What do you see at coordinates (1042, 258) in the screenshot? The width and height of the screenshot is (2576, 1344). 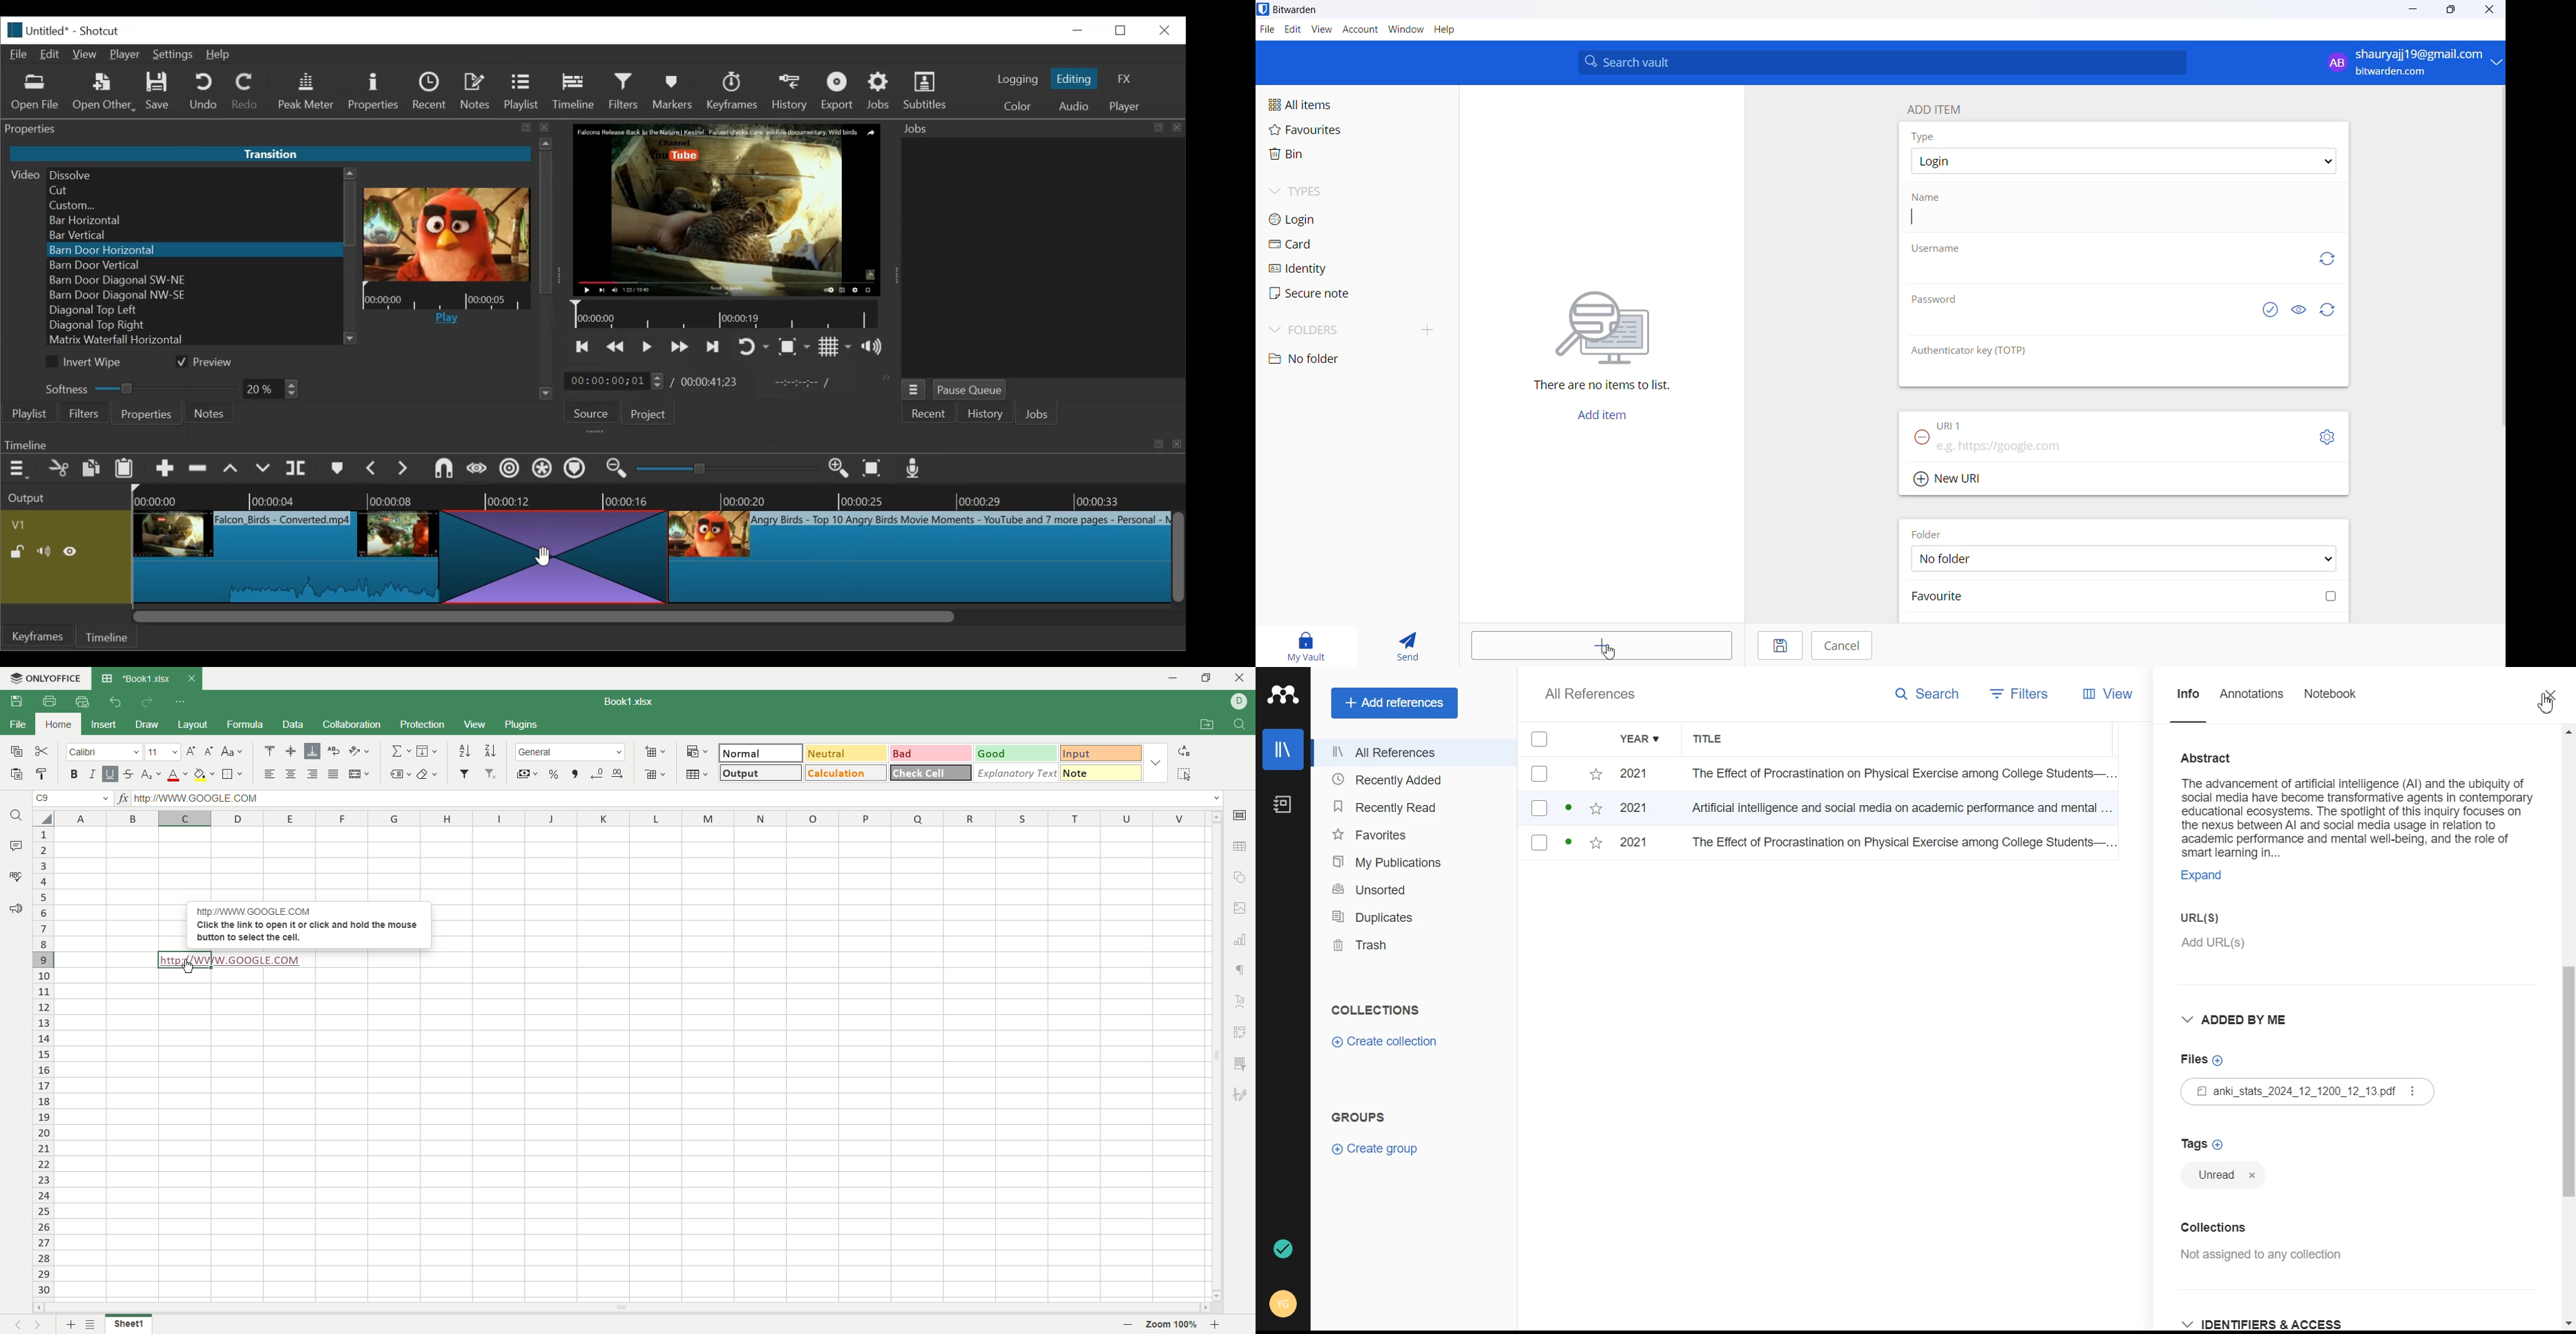 I see `Job Panel` at bounding box center [1042, 258].